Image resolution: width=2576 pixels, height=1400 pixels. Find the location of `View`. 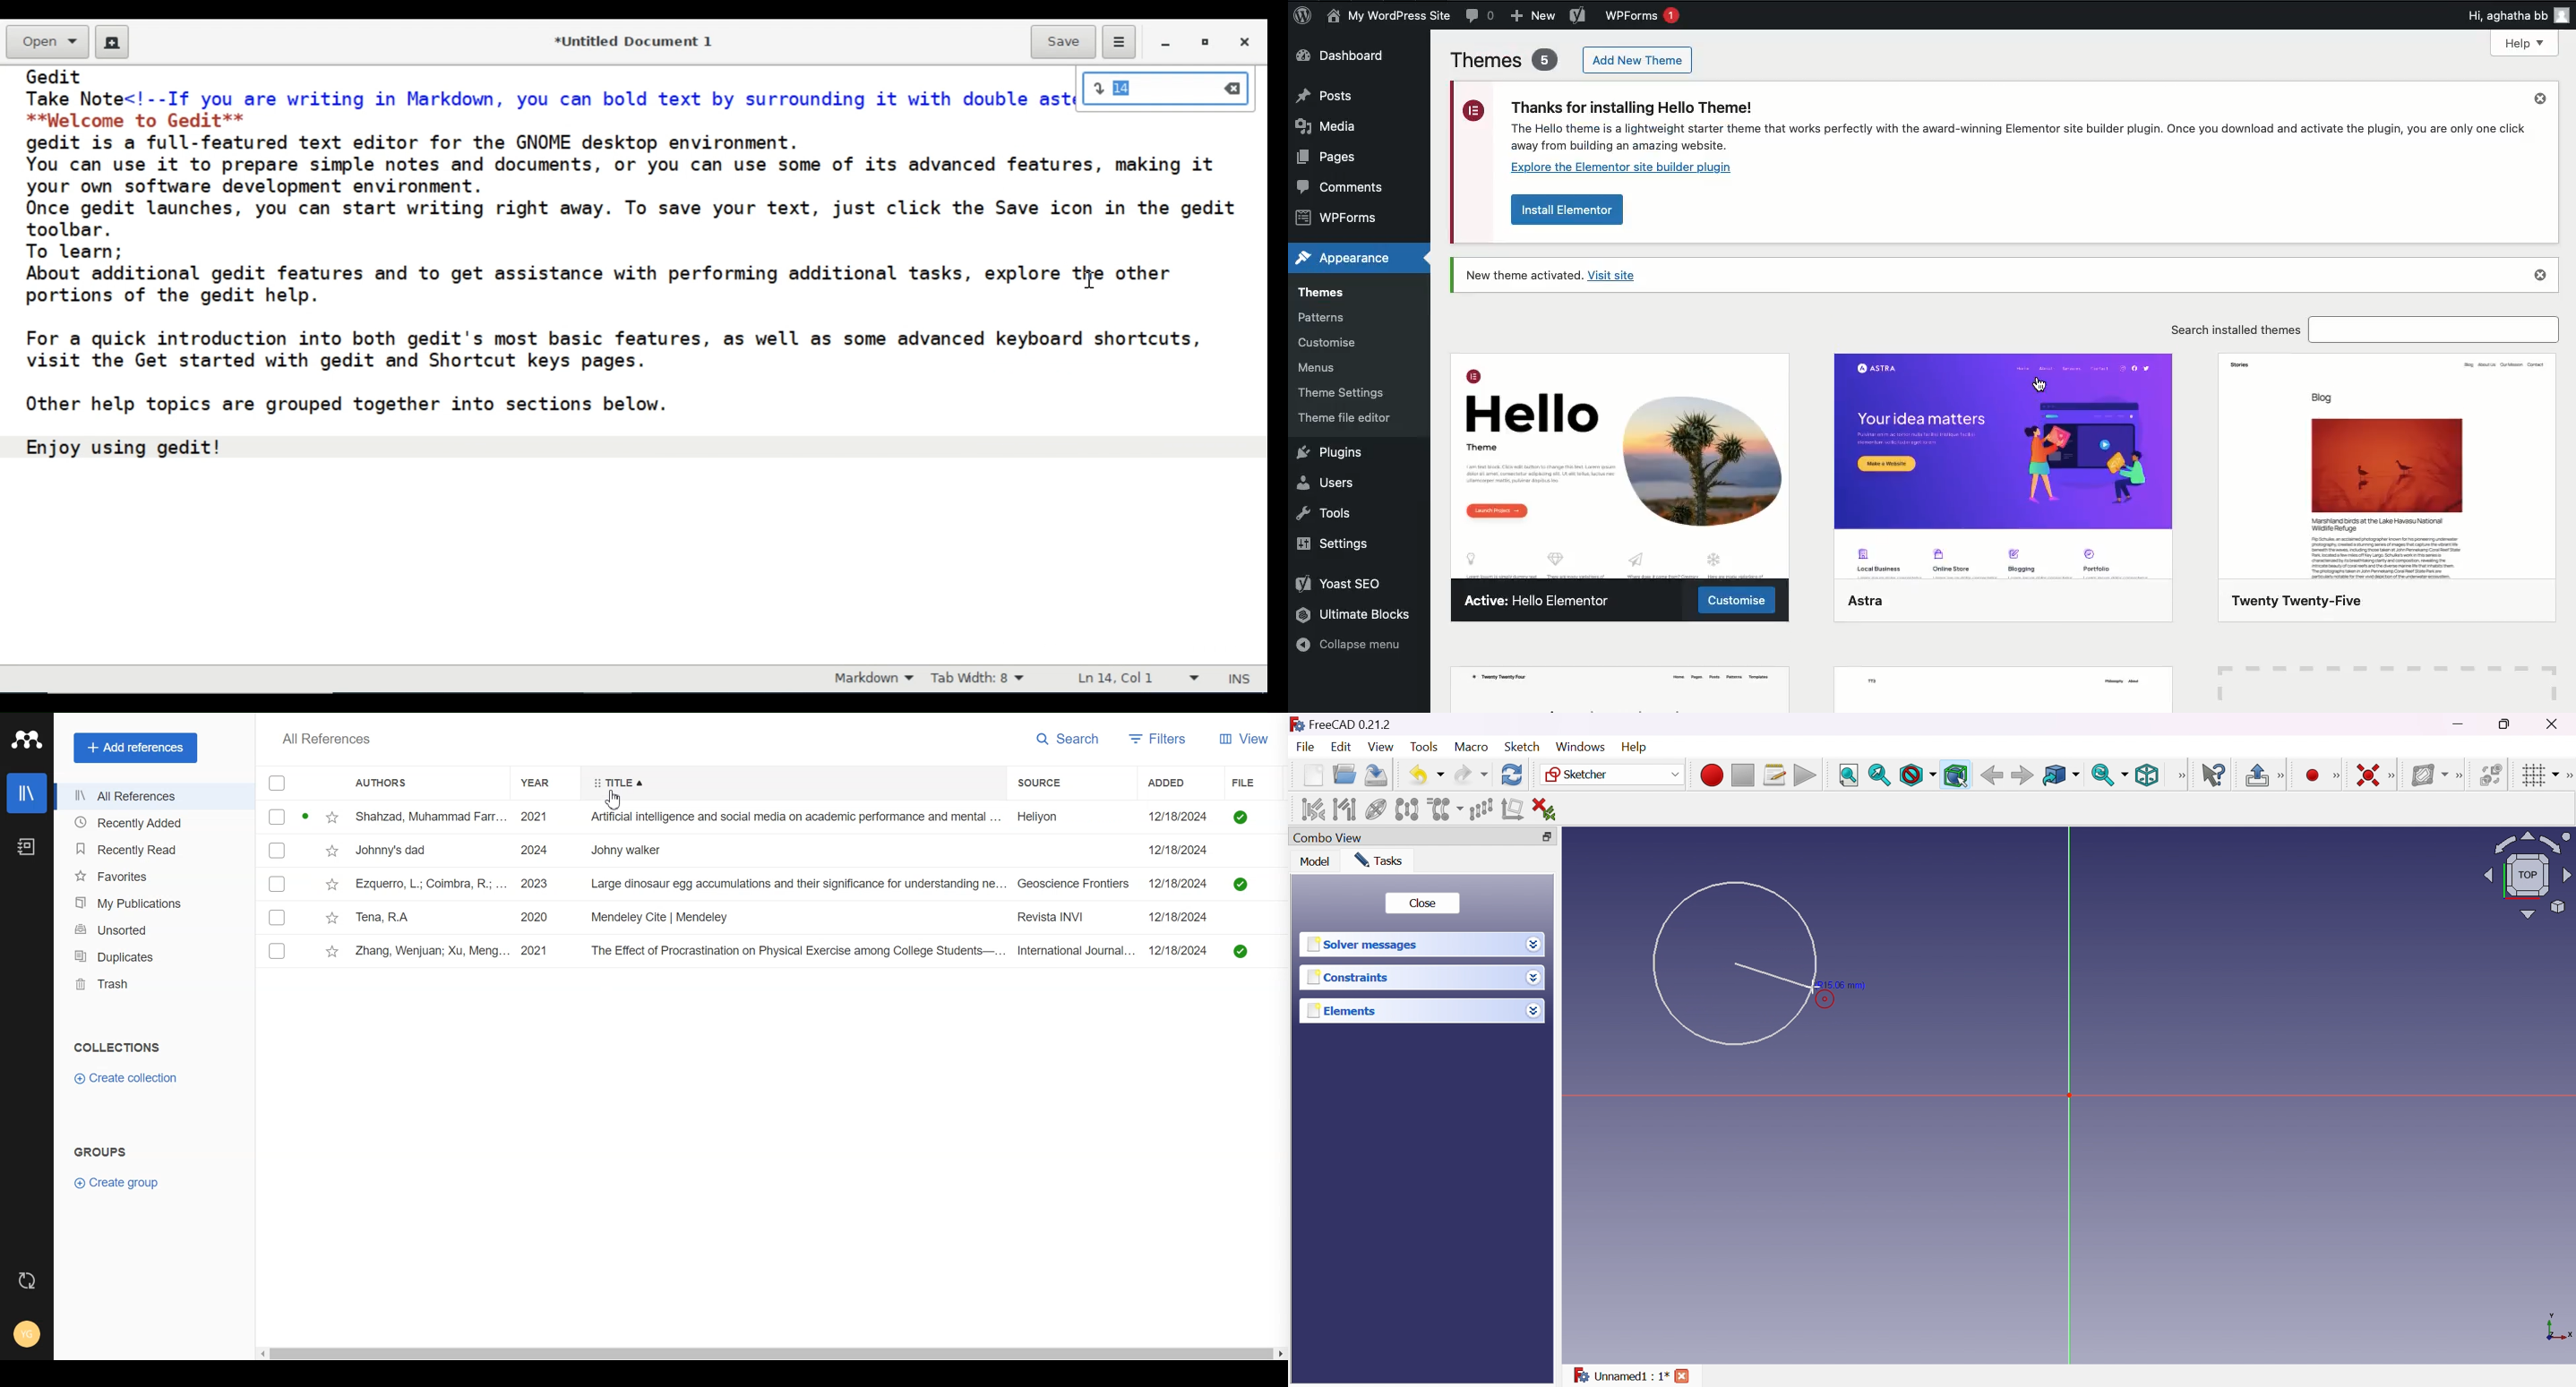

View is located at coordinates (2182, 775).